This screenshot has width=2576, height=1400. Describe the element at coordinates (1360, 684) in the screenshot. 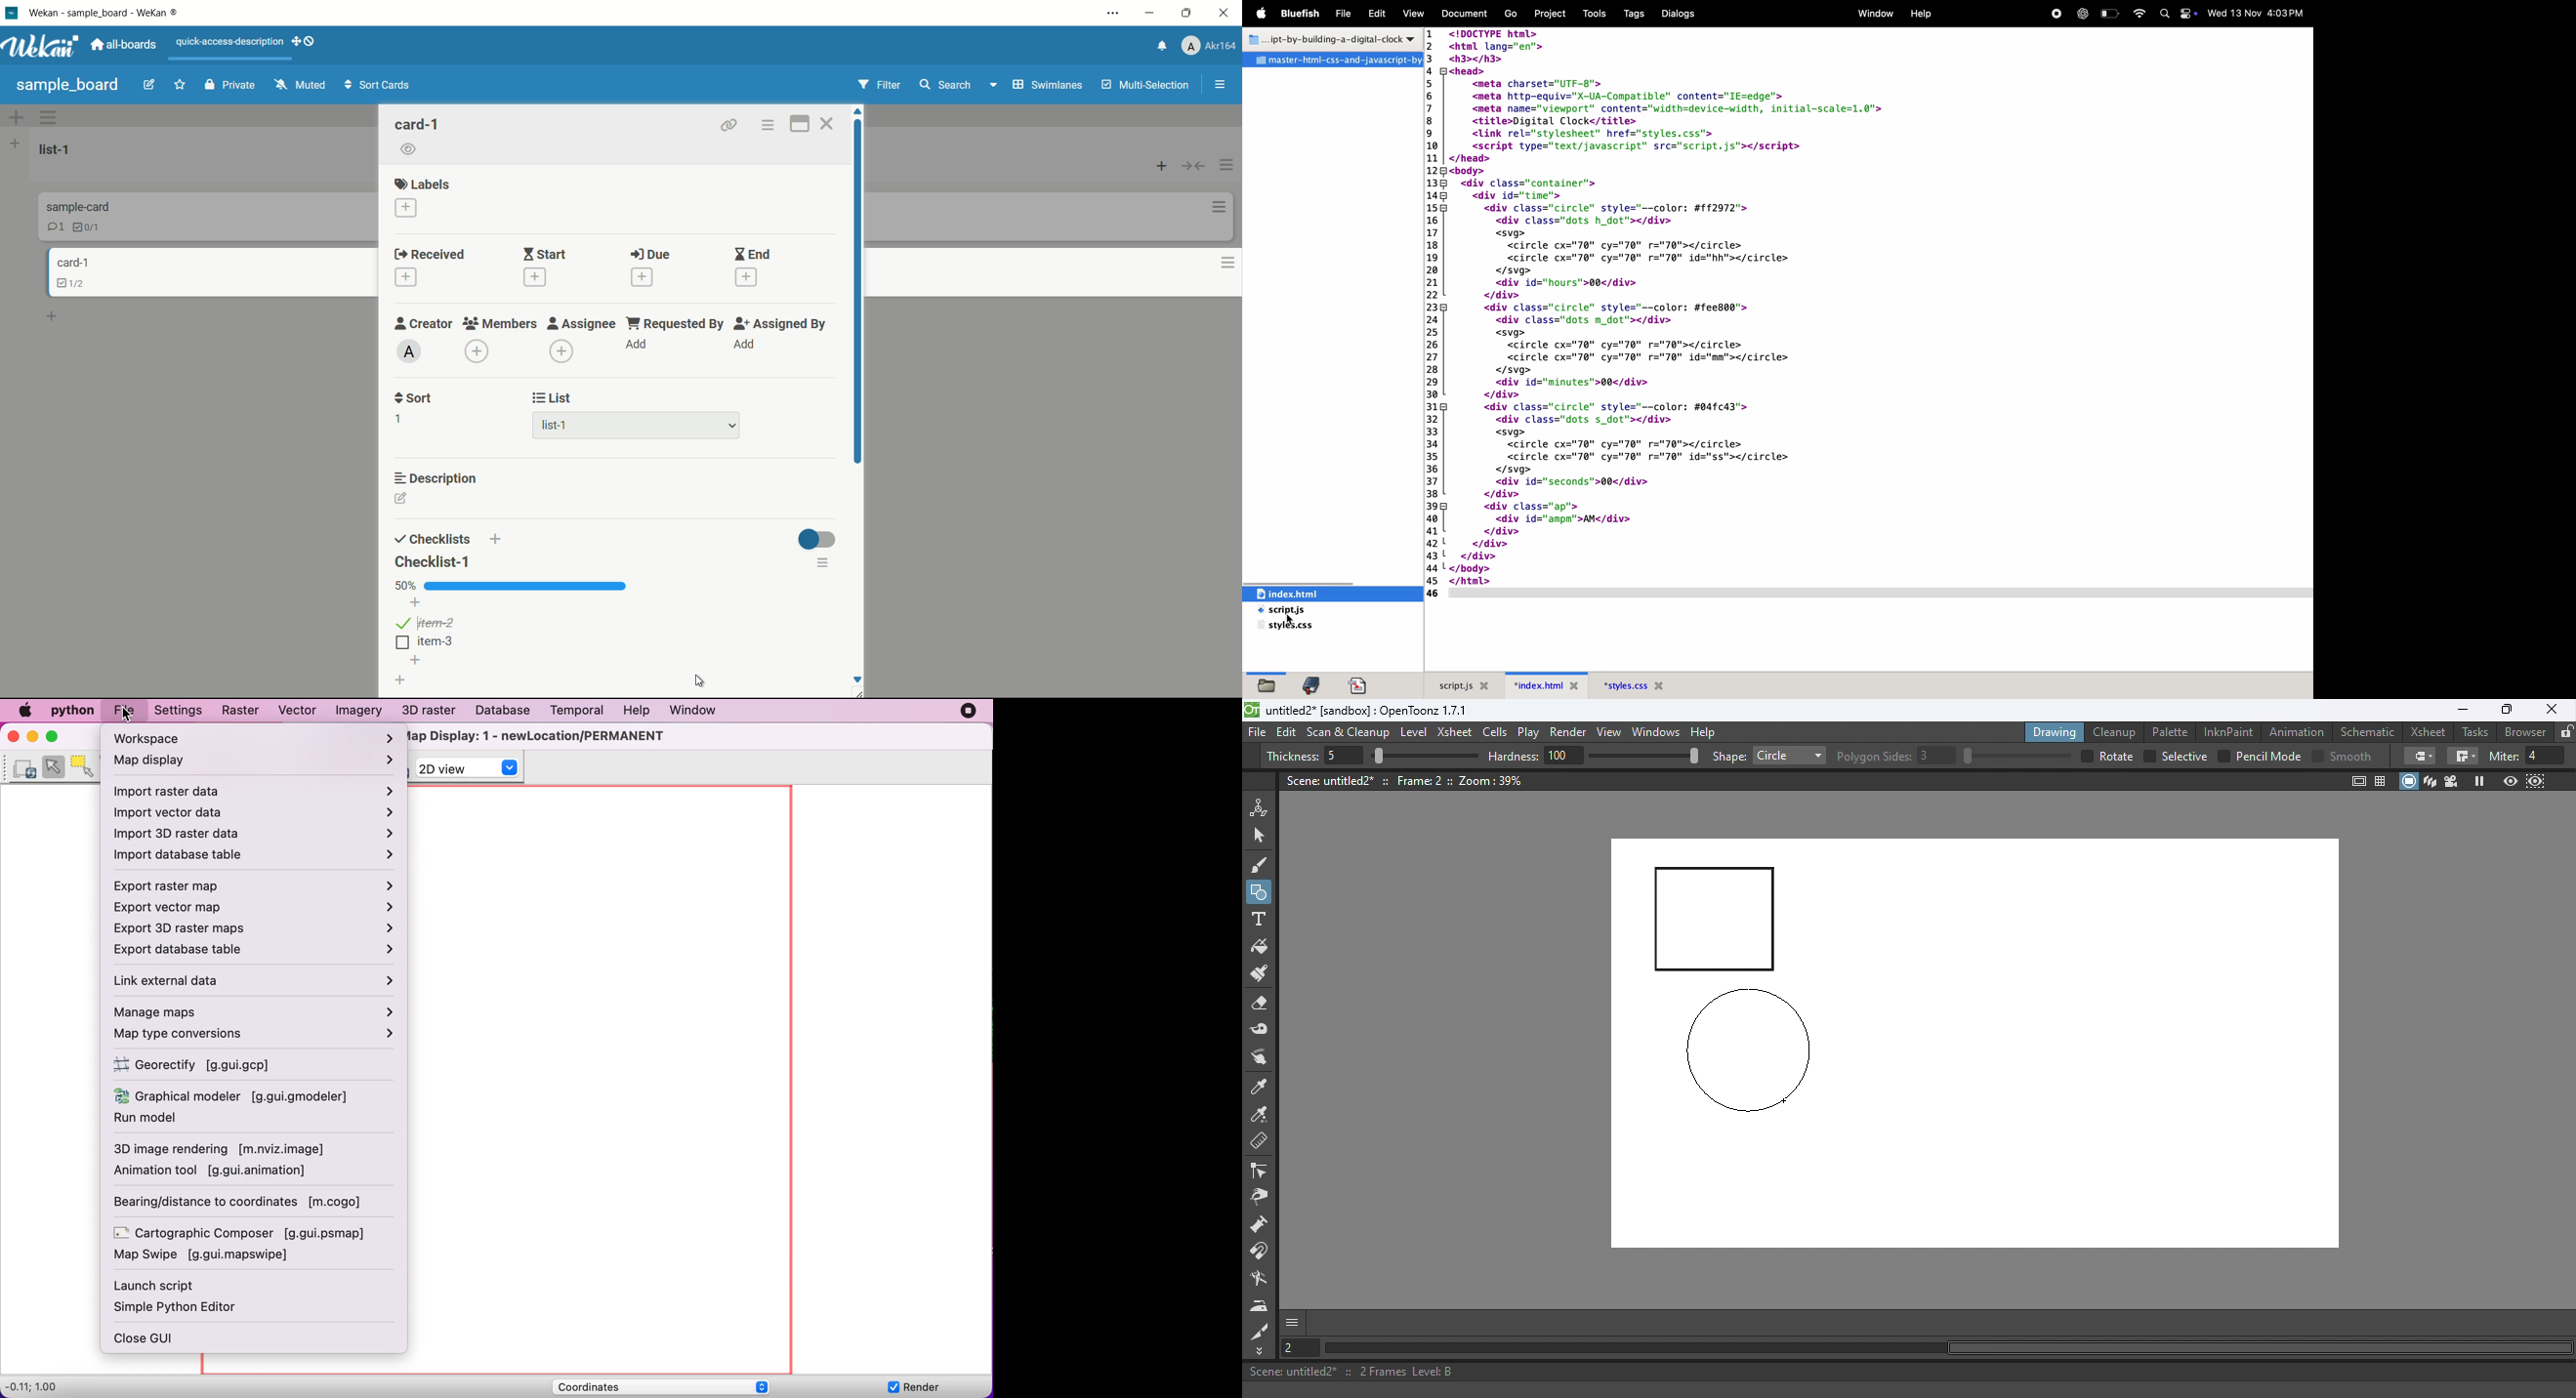

I see `Document` at that location.